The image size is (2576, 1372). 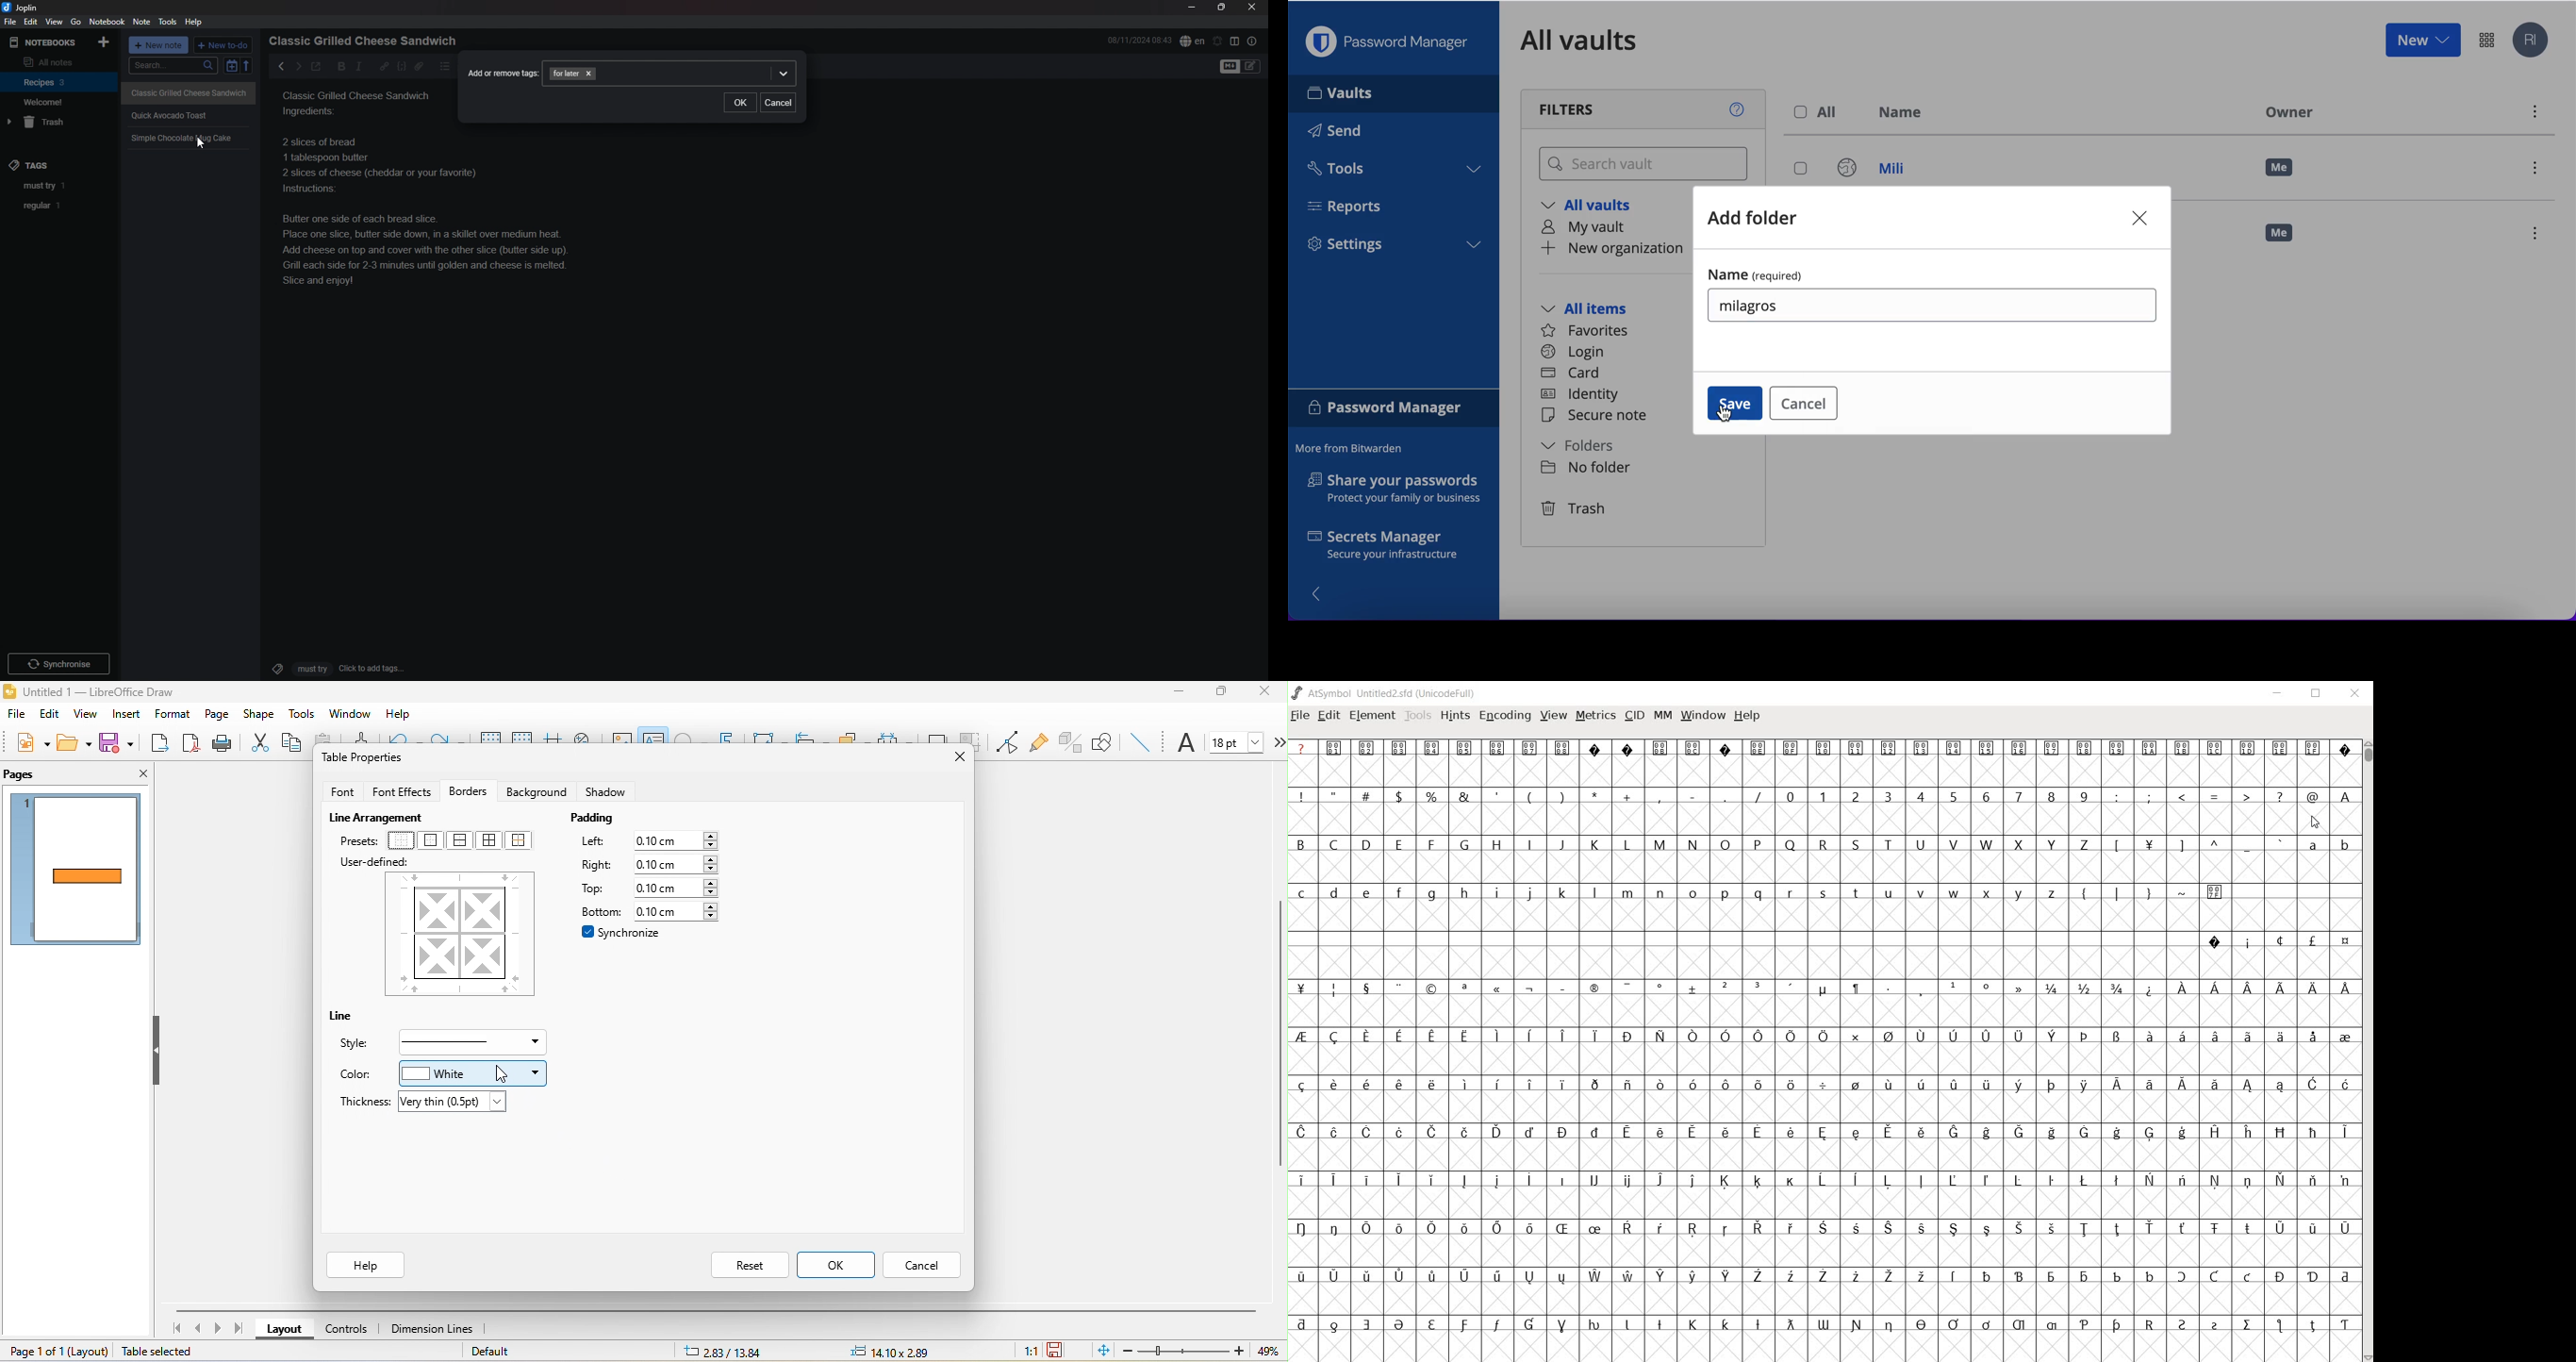 I want to click on go, so click(x=77, y=21).